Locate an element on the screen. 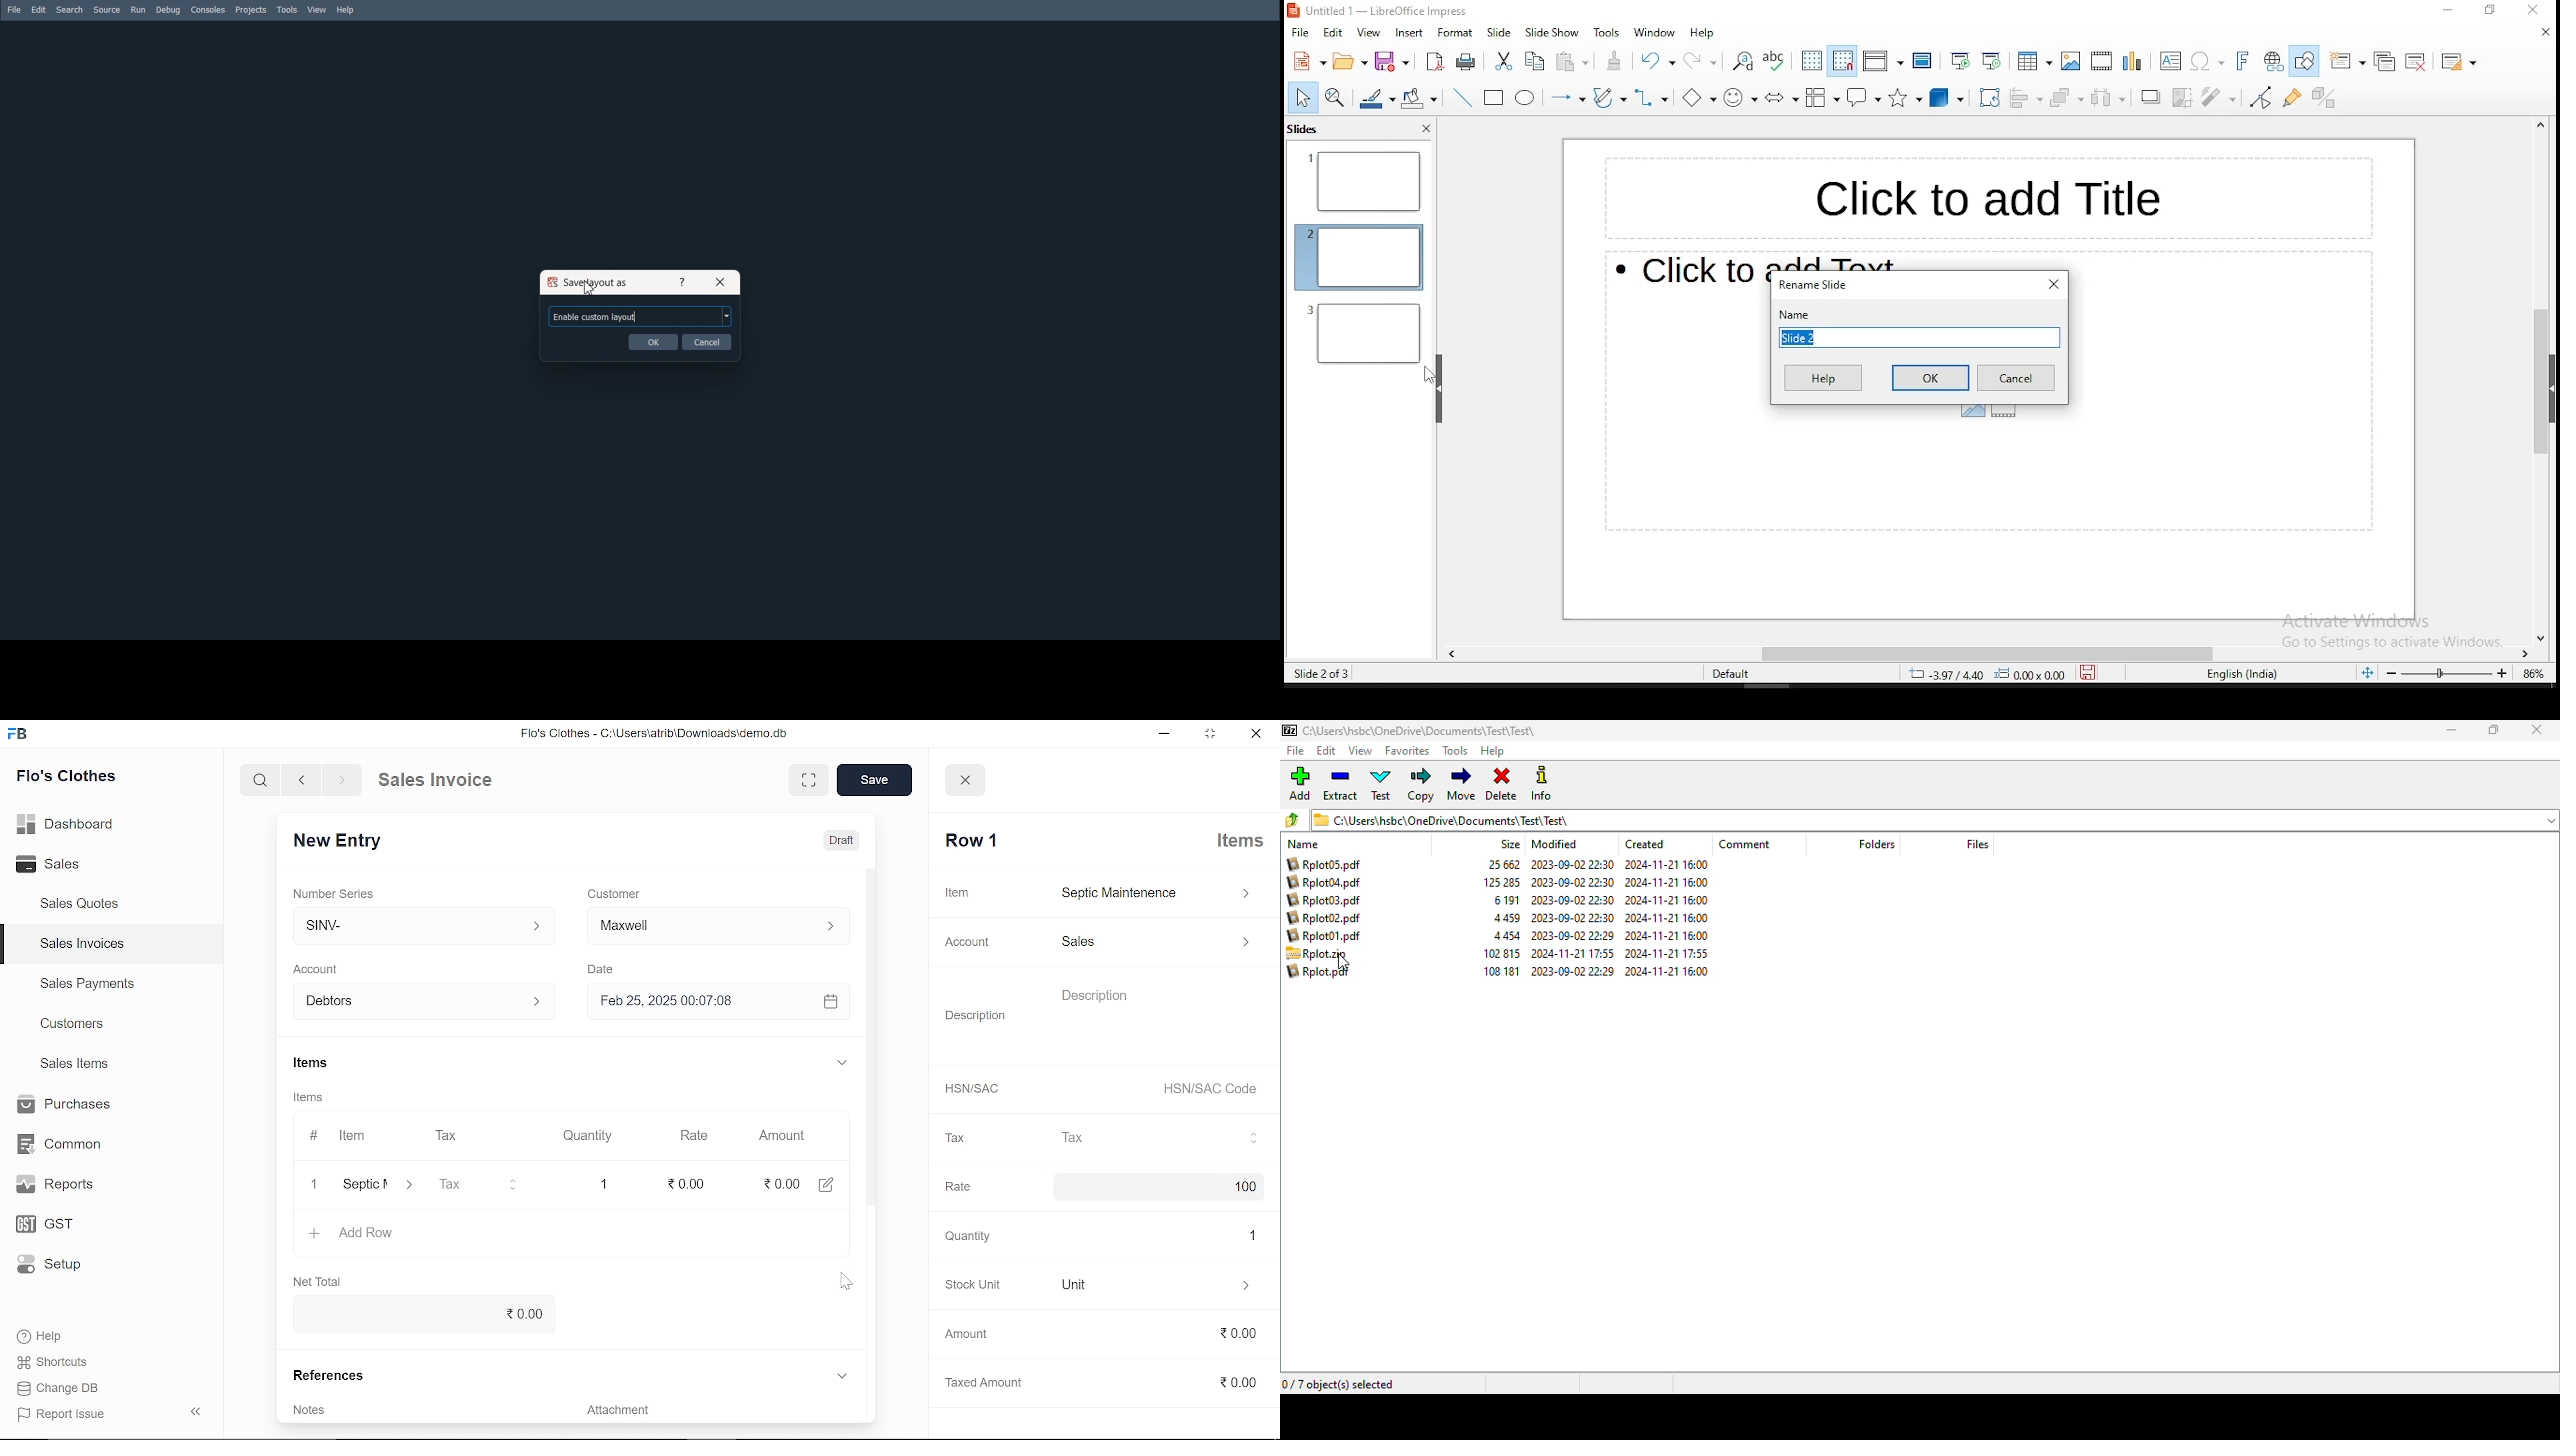  Tax is located at coordinates (482, 1185).